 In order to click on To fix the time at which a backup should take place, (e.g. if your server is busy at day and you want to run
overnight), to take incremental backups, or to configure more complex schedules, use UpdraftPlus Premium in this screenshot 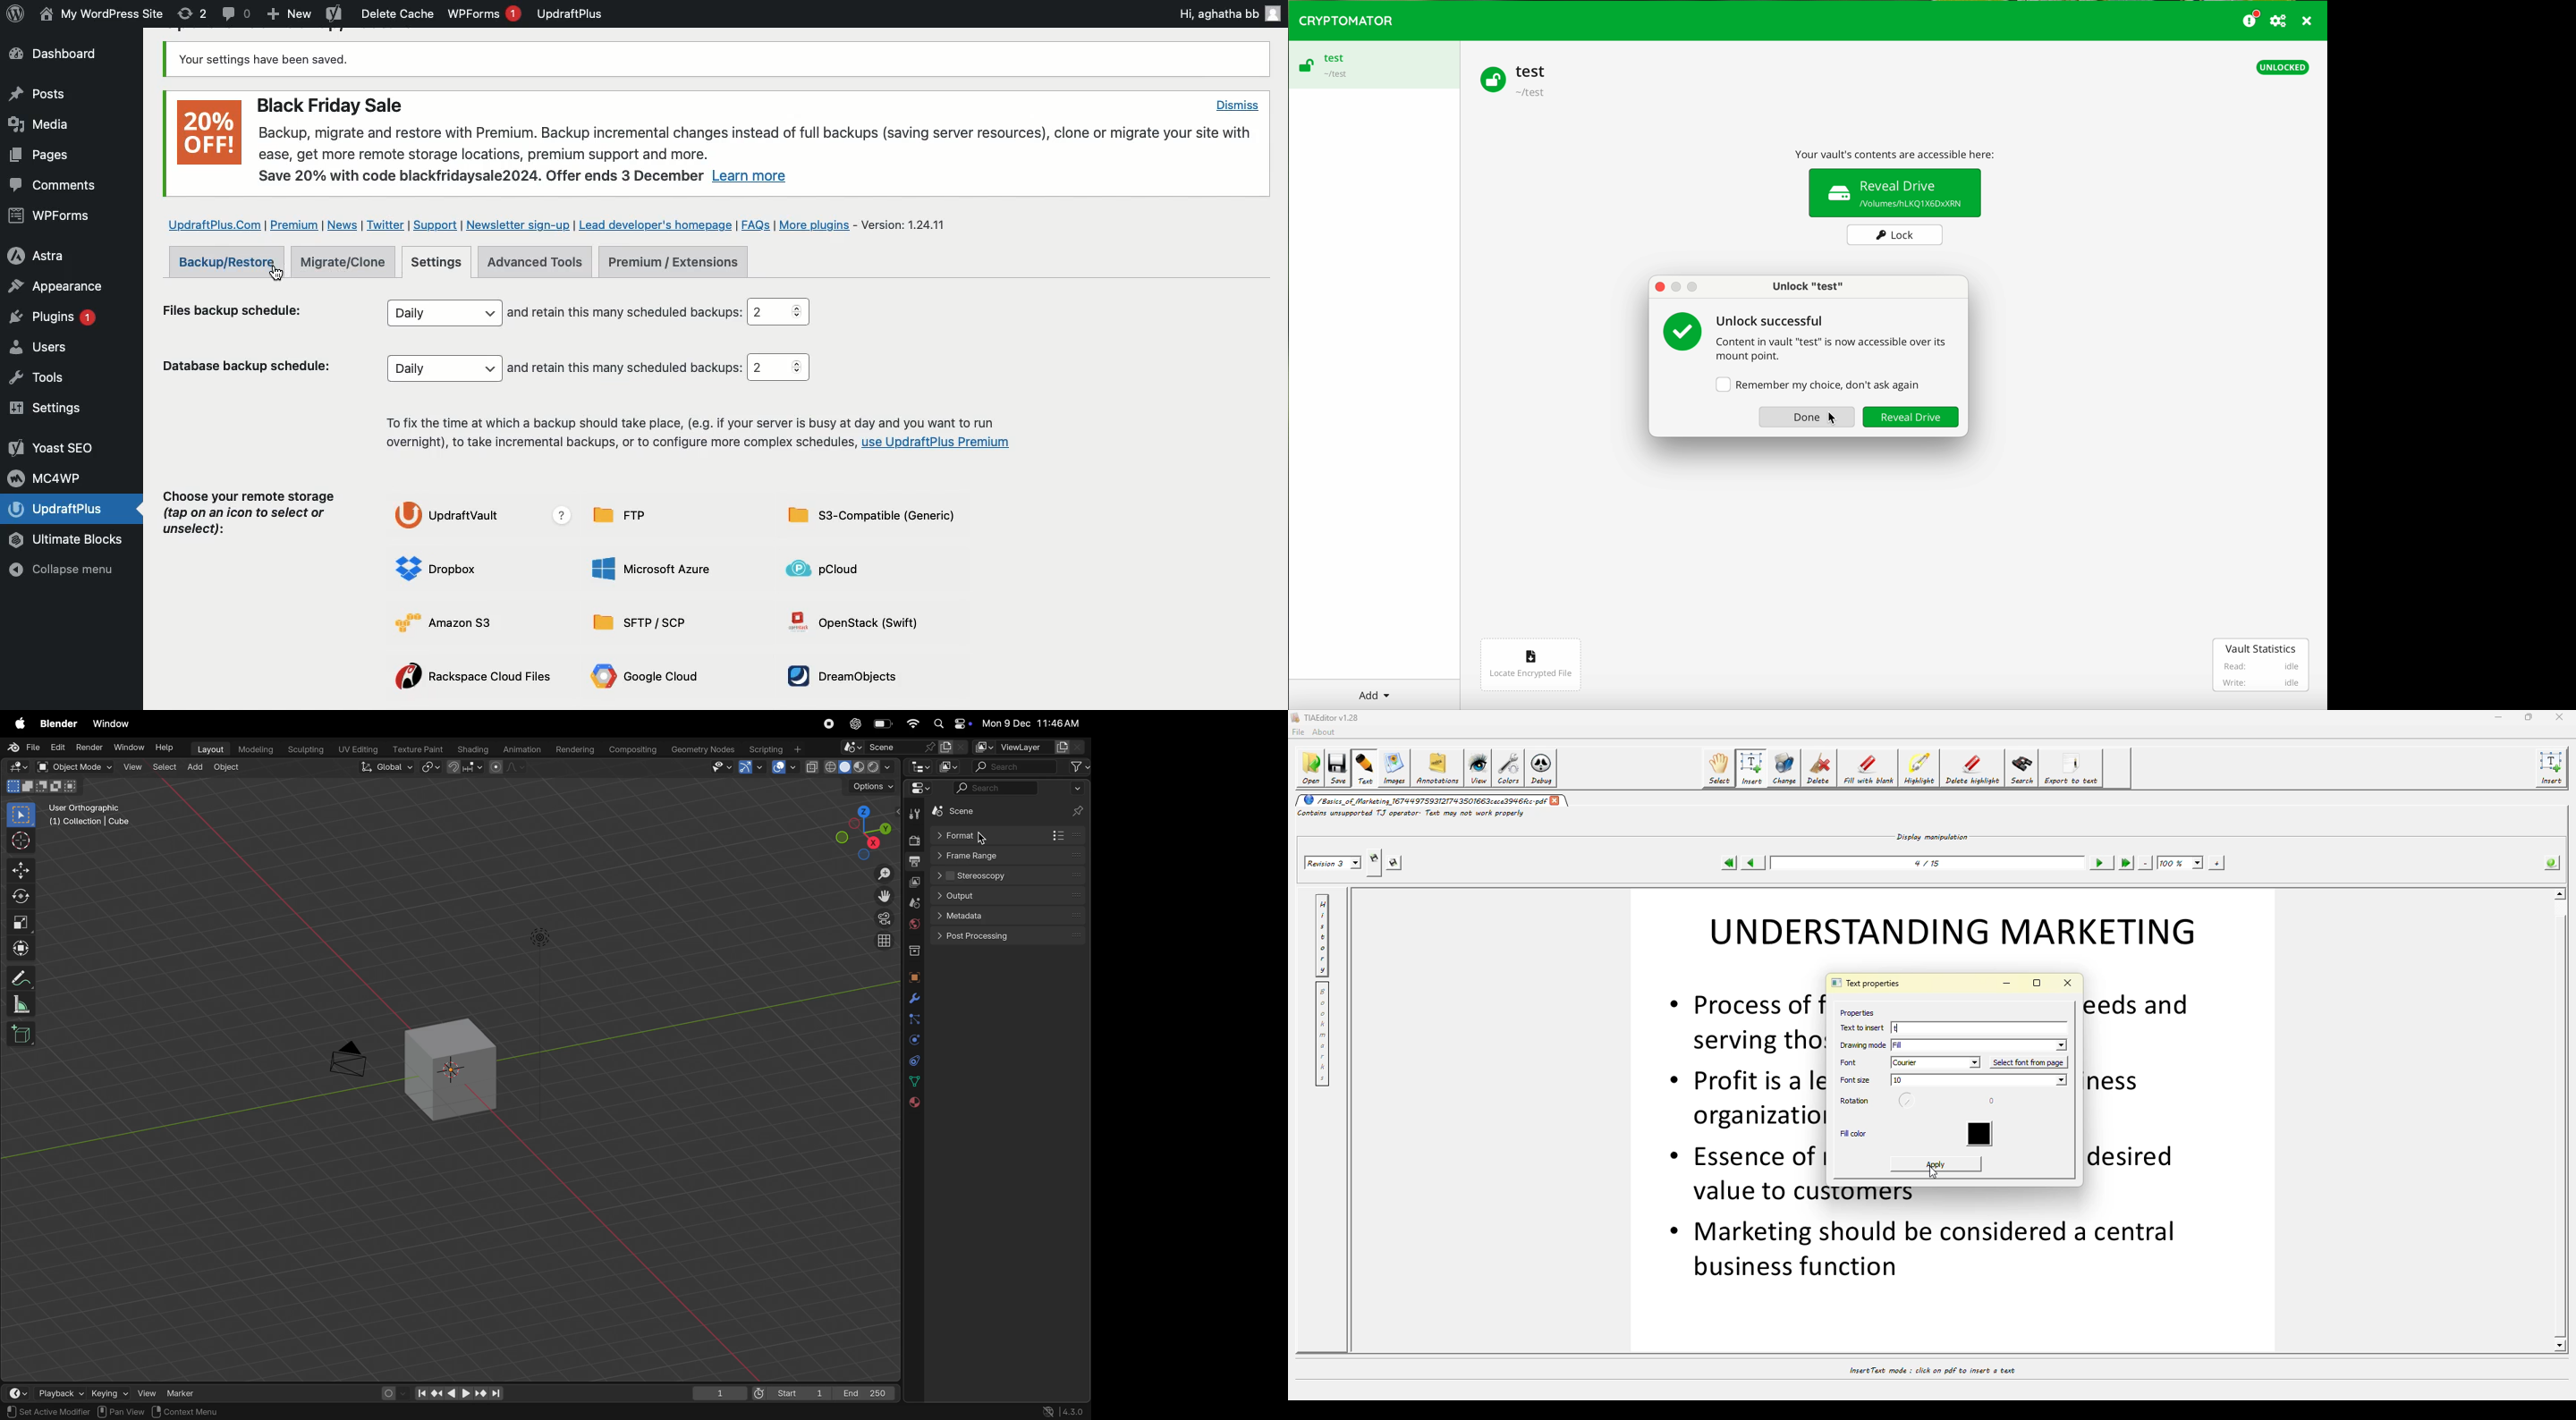, I will do `click(696, 435)`.